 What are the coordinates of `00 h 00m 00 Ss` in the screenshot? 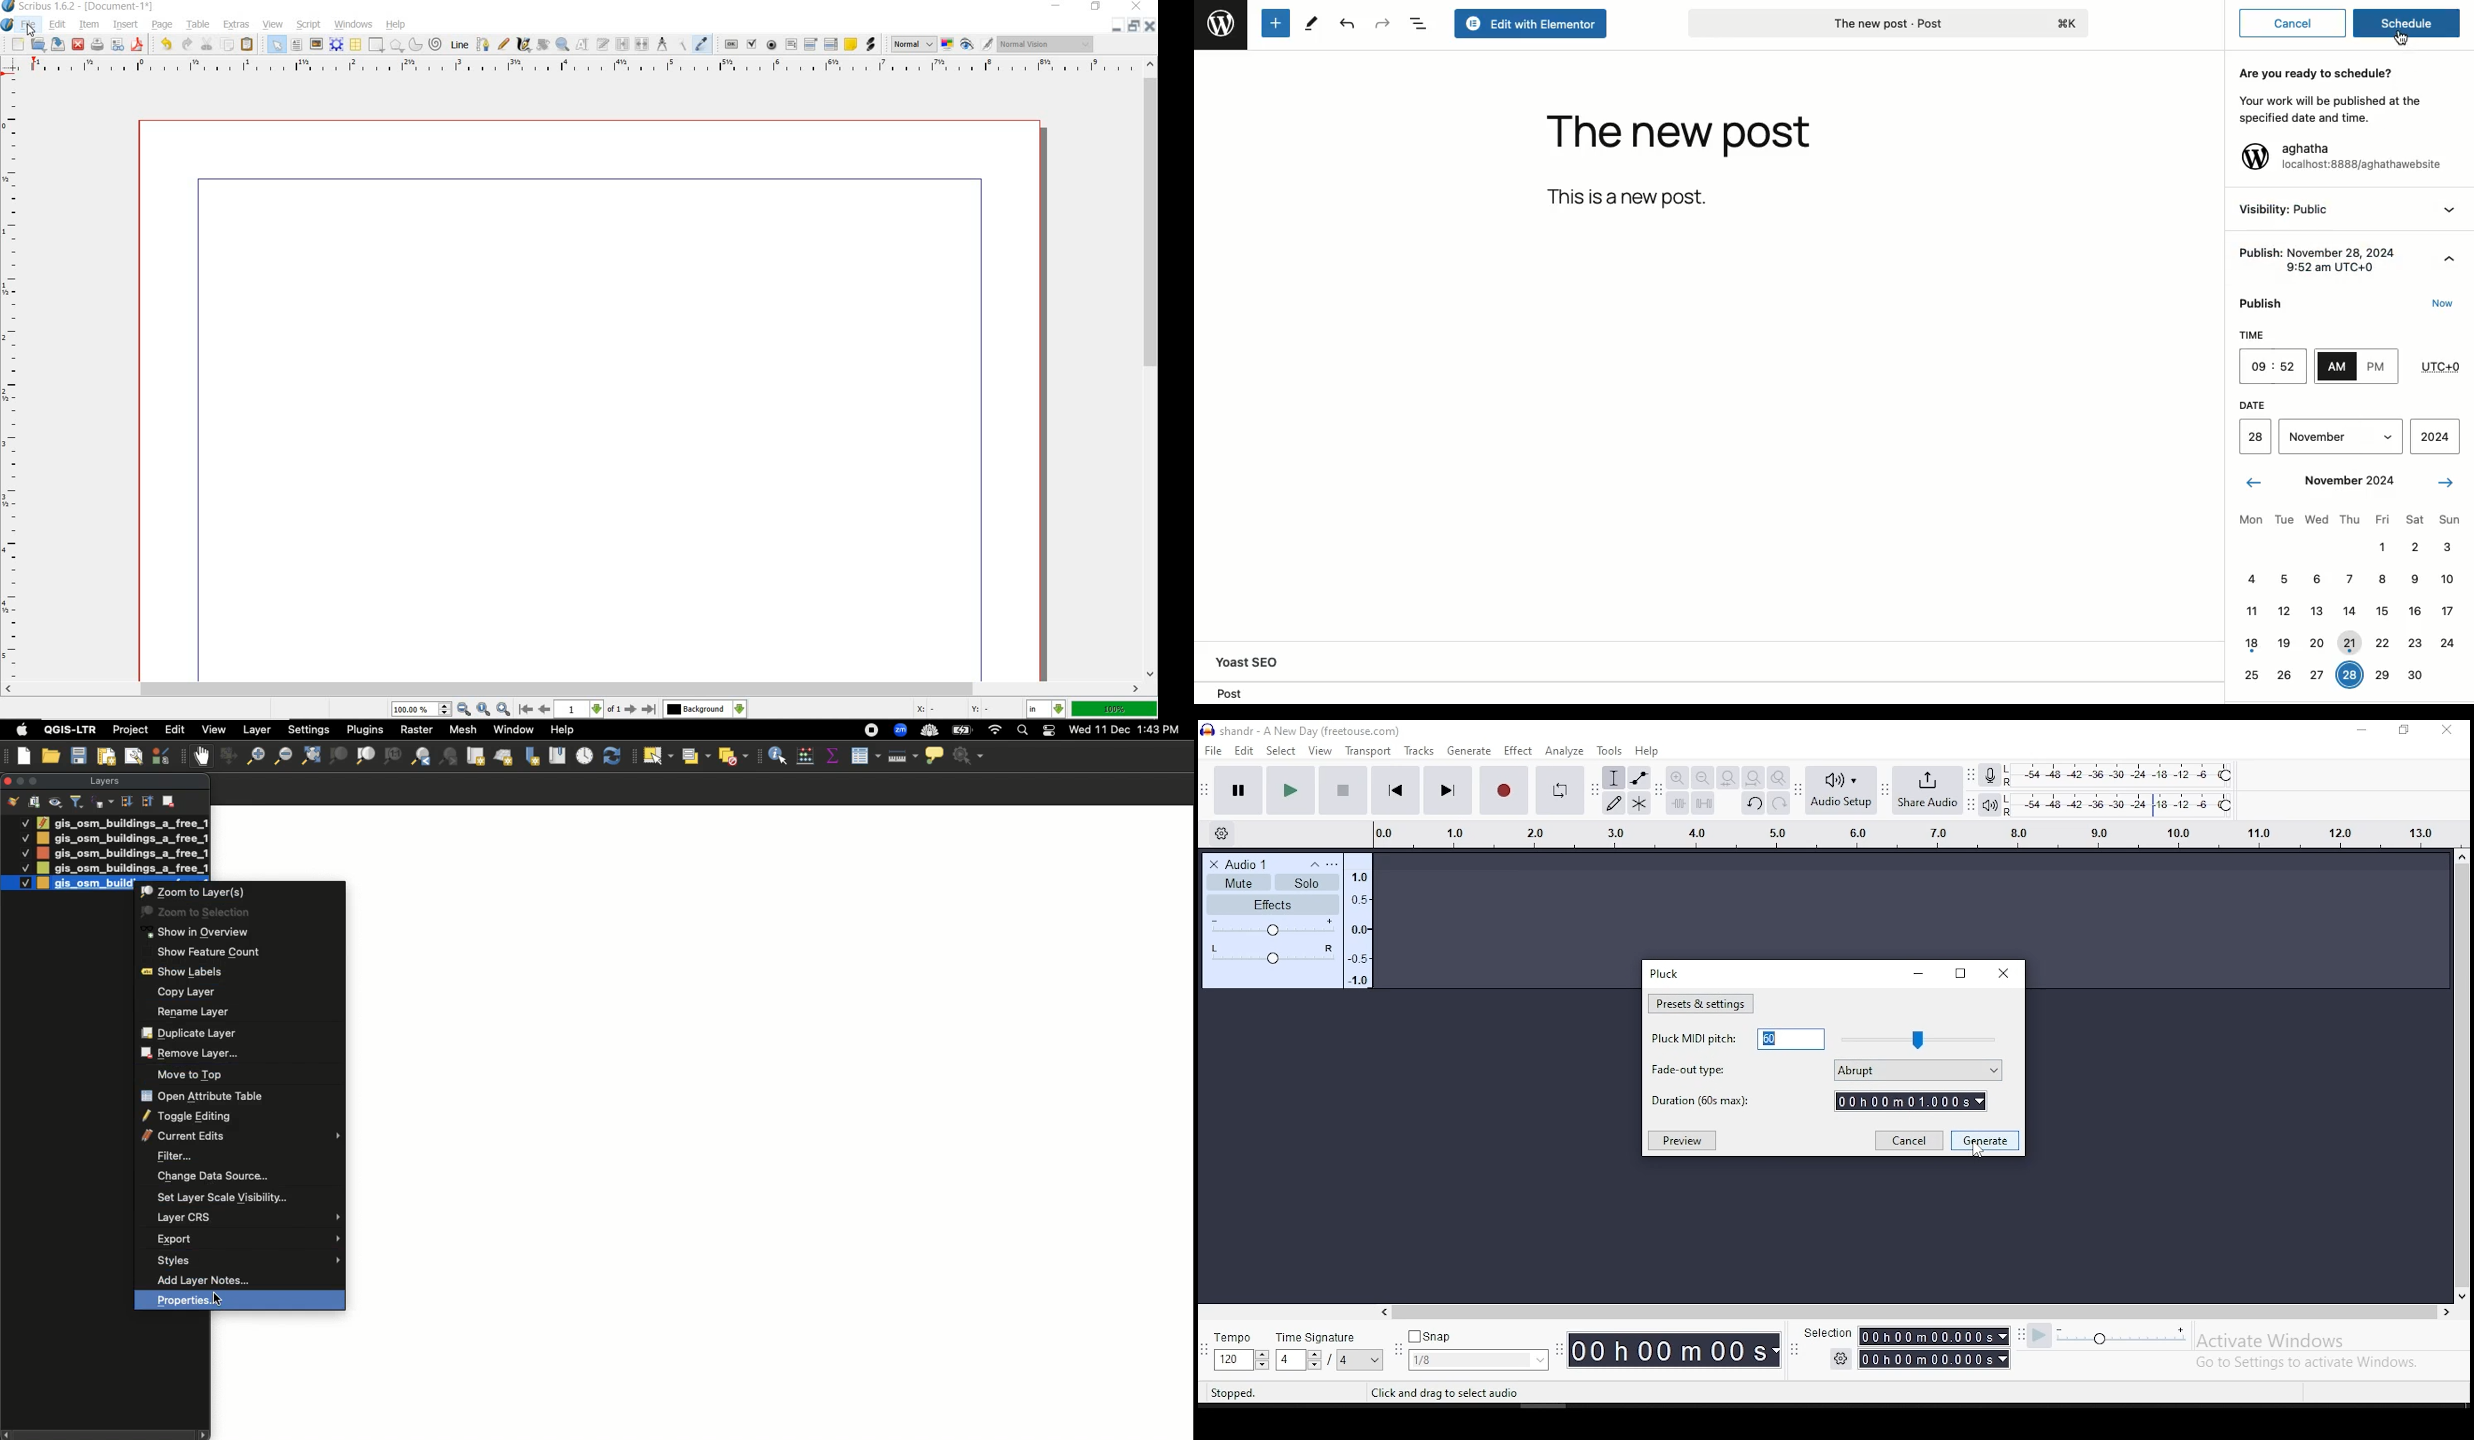 It's located at (1675, 1350).